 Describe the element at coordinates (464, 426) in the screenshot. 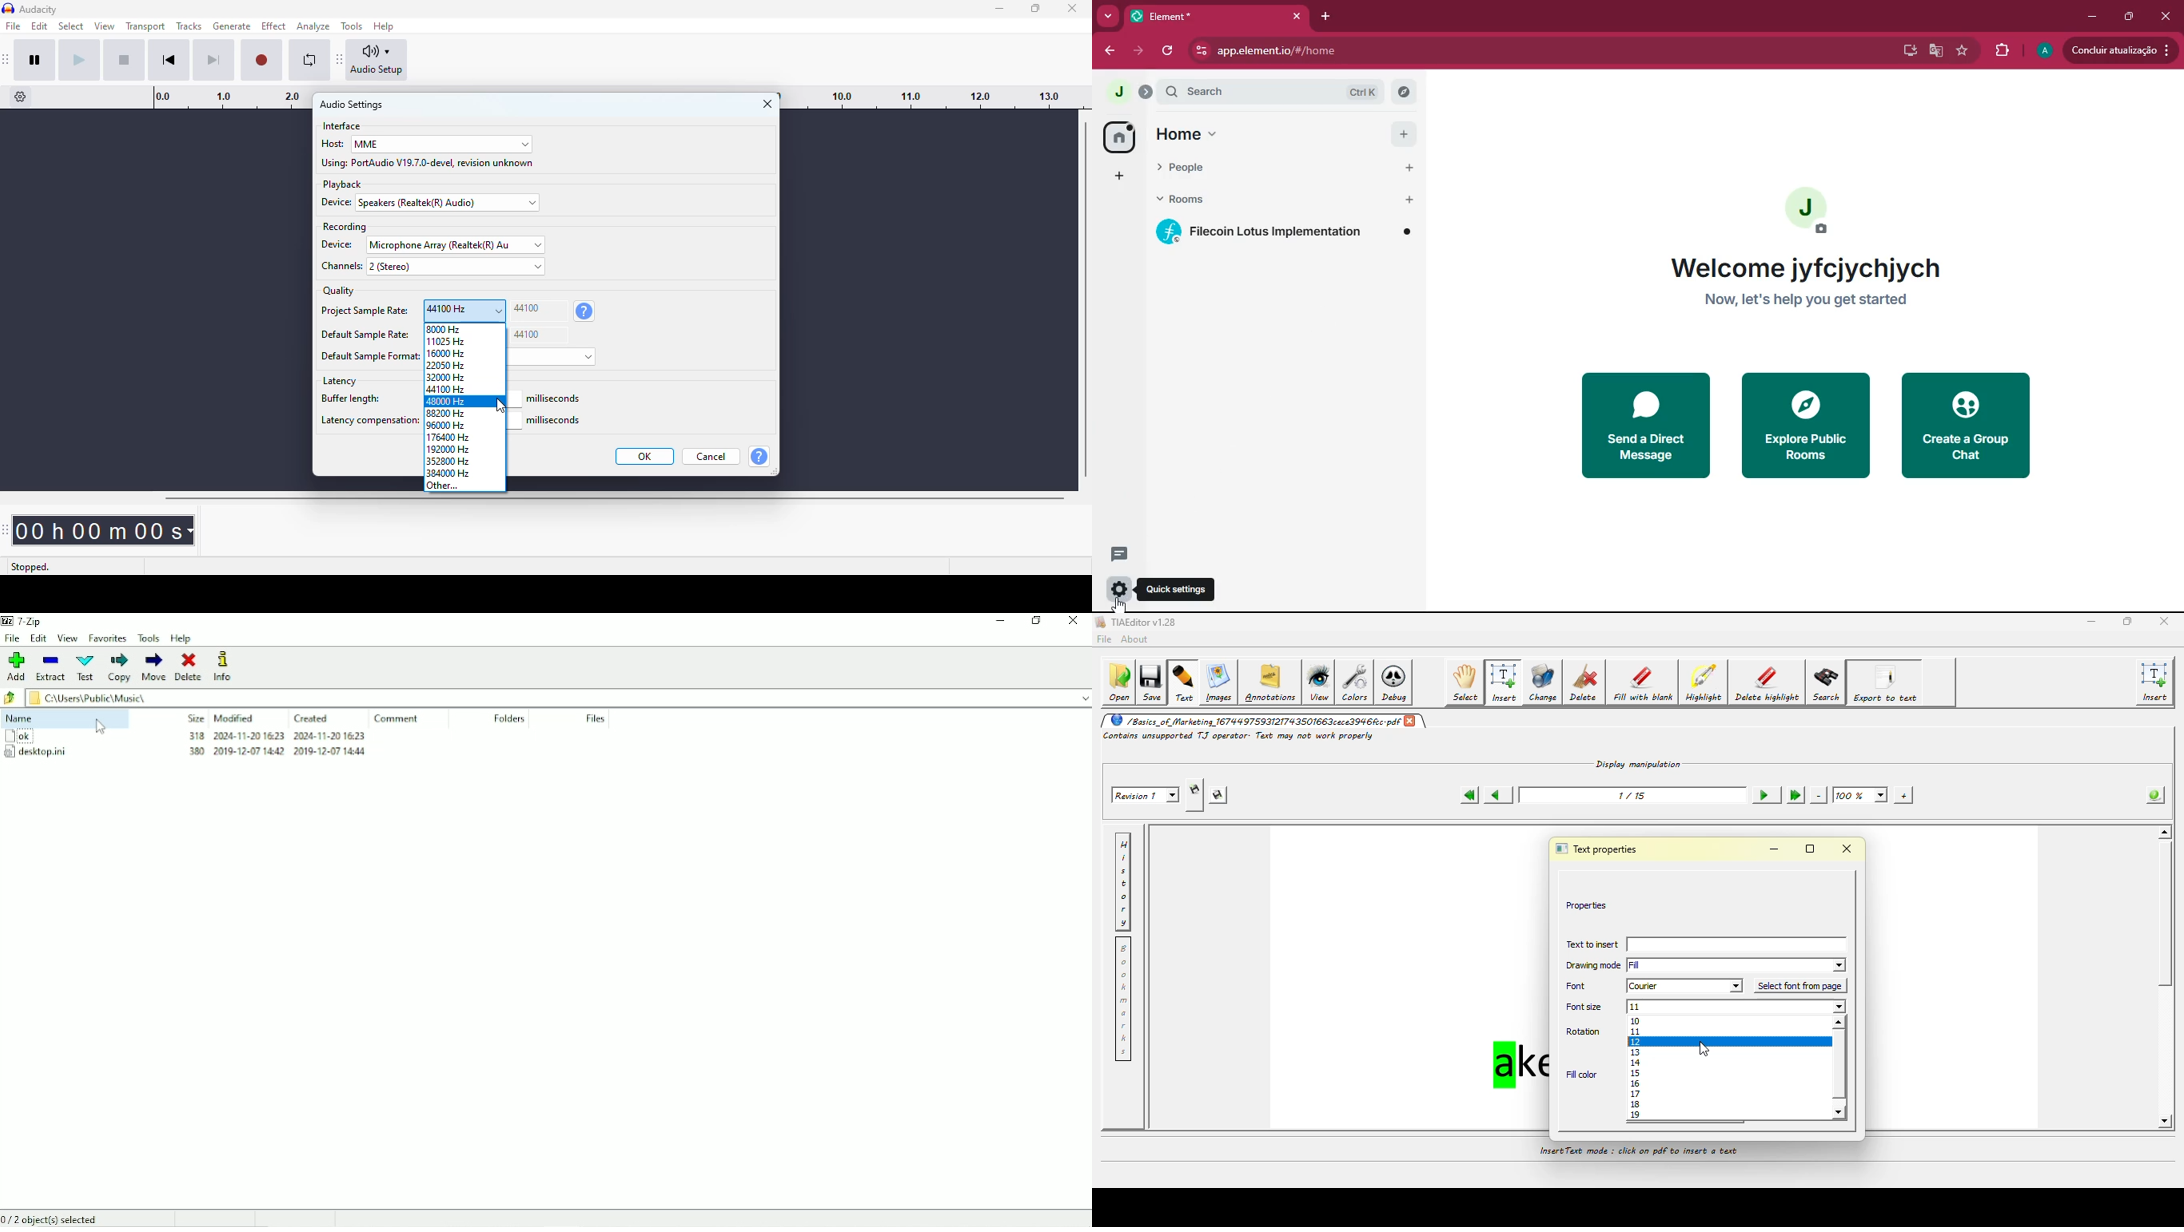

I see `96000 Hz` at that location.